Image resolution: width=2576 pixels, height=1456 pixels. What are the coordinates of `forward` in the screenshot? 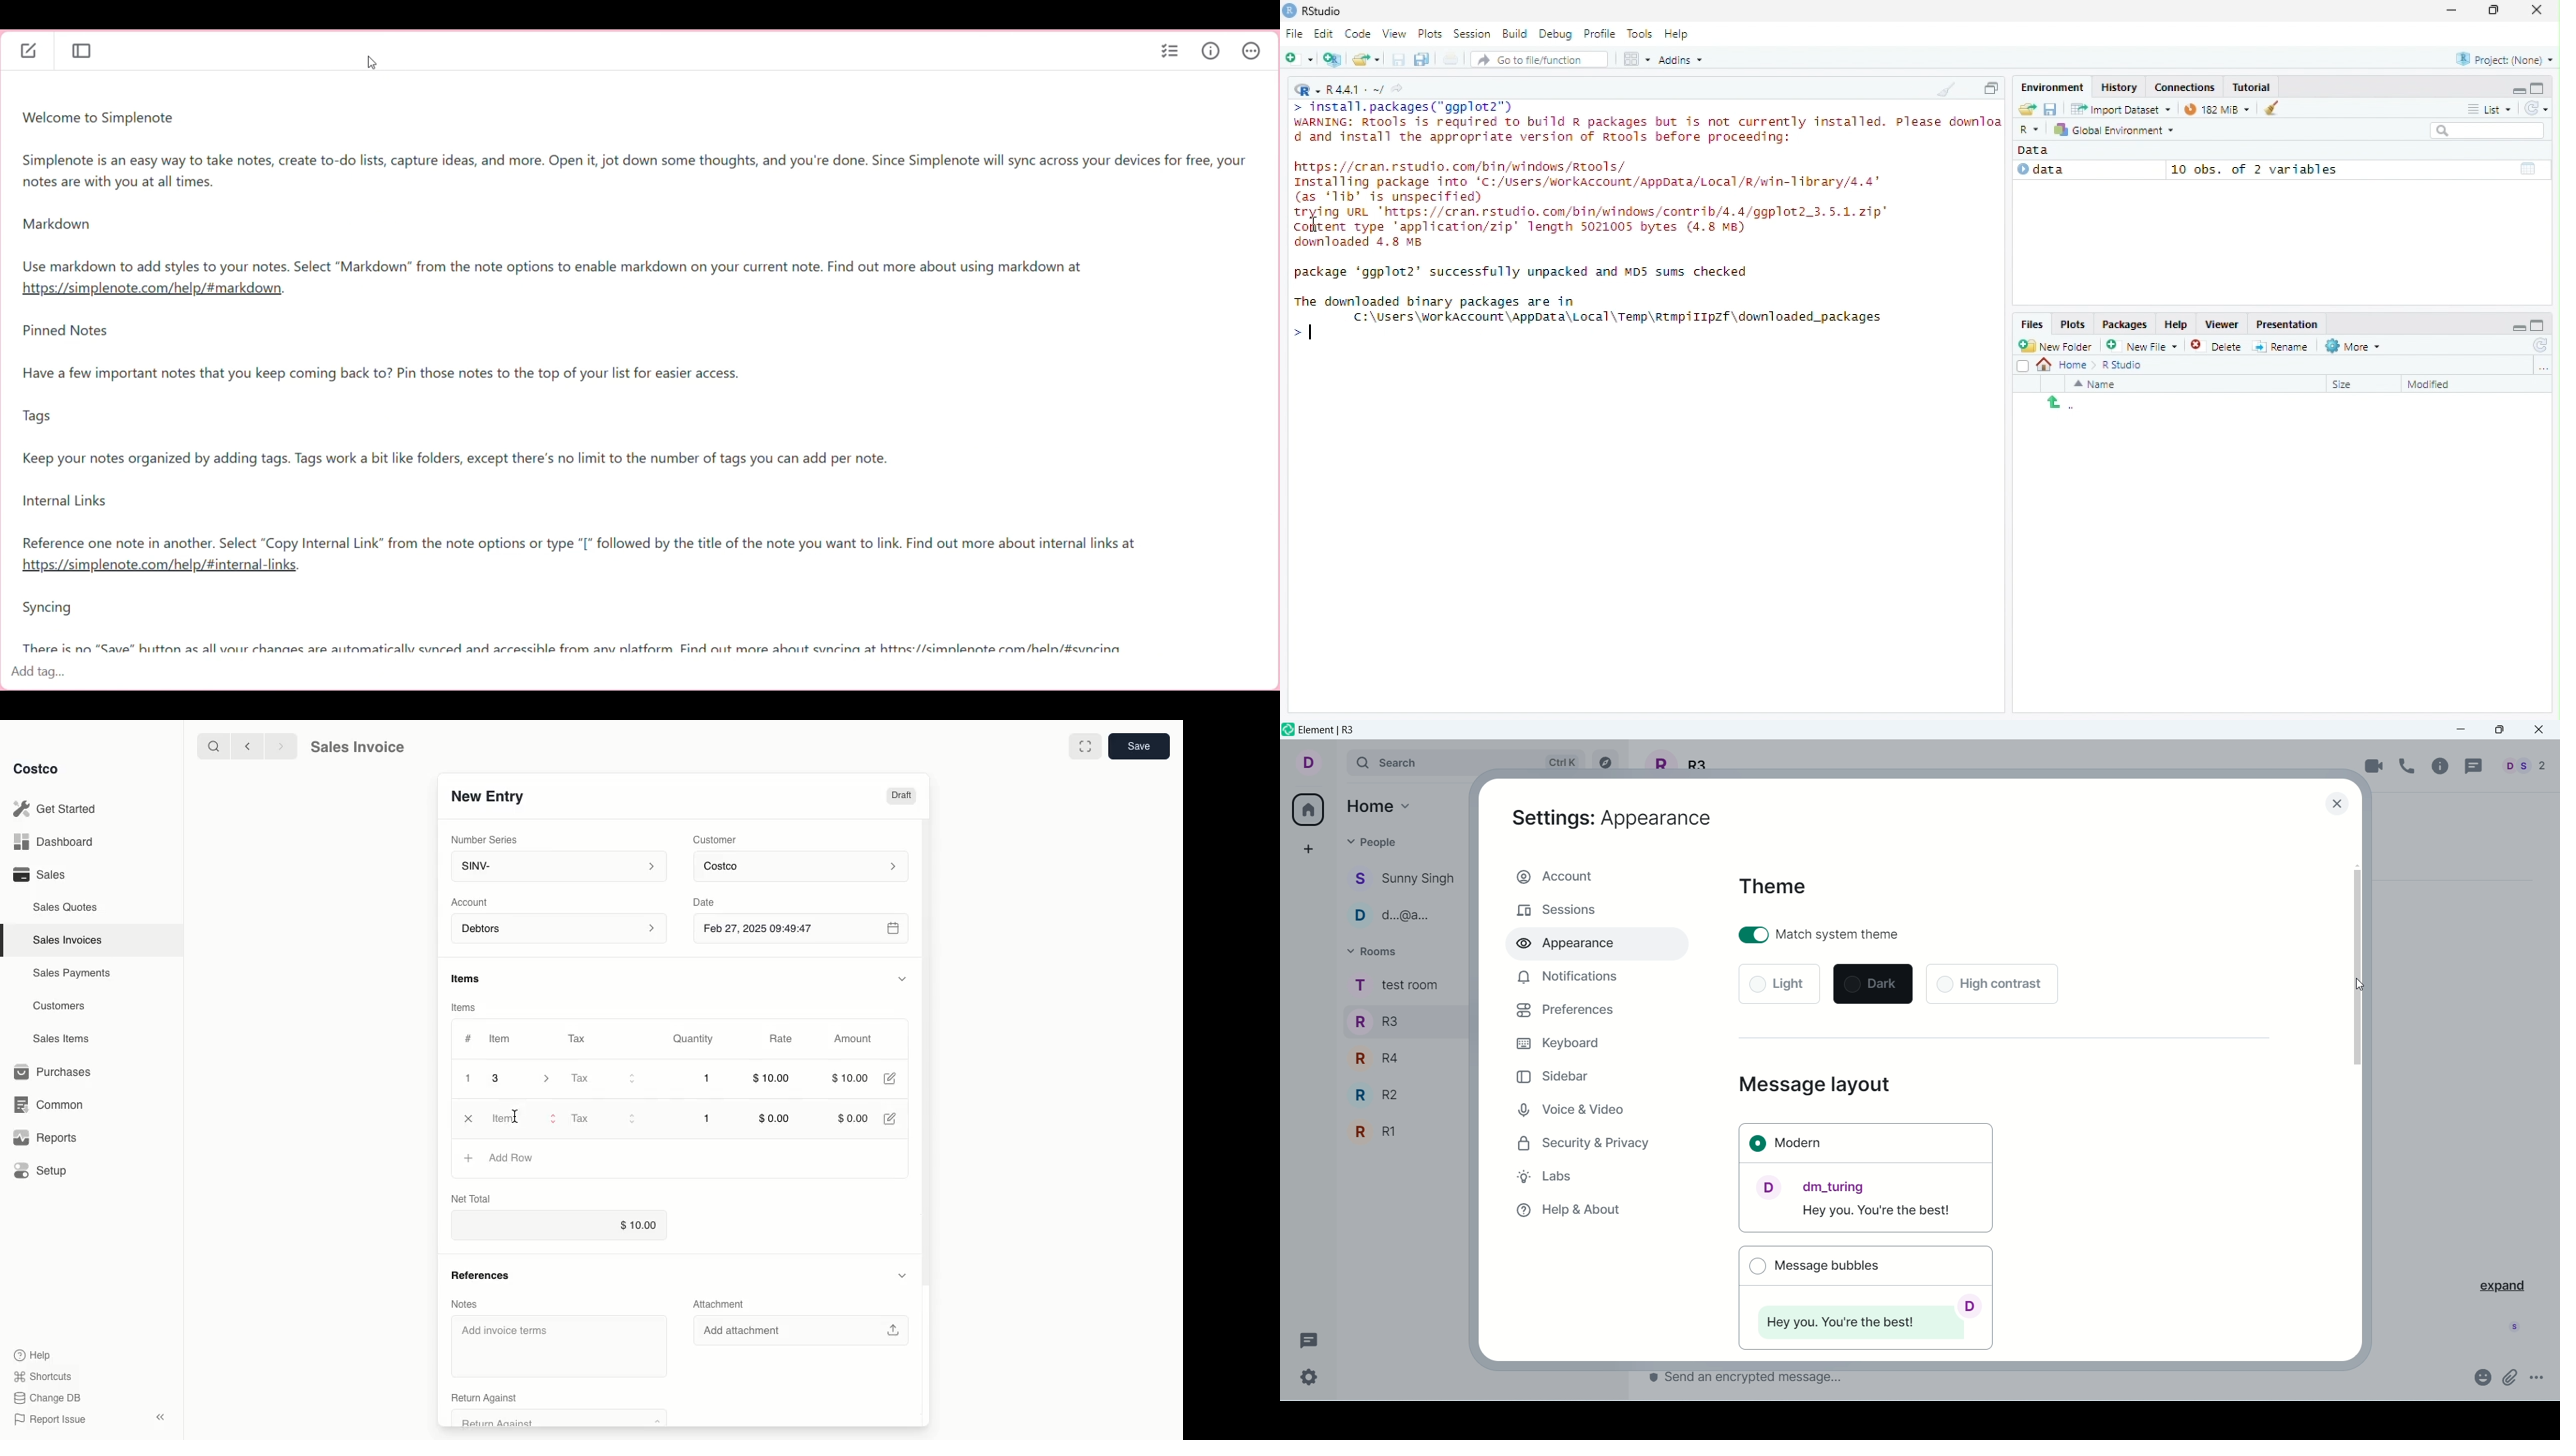 It's located at (279, 745).